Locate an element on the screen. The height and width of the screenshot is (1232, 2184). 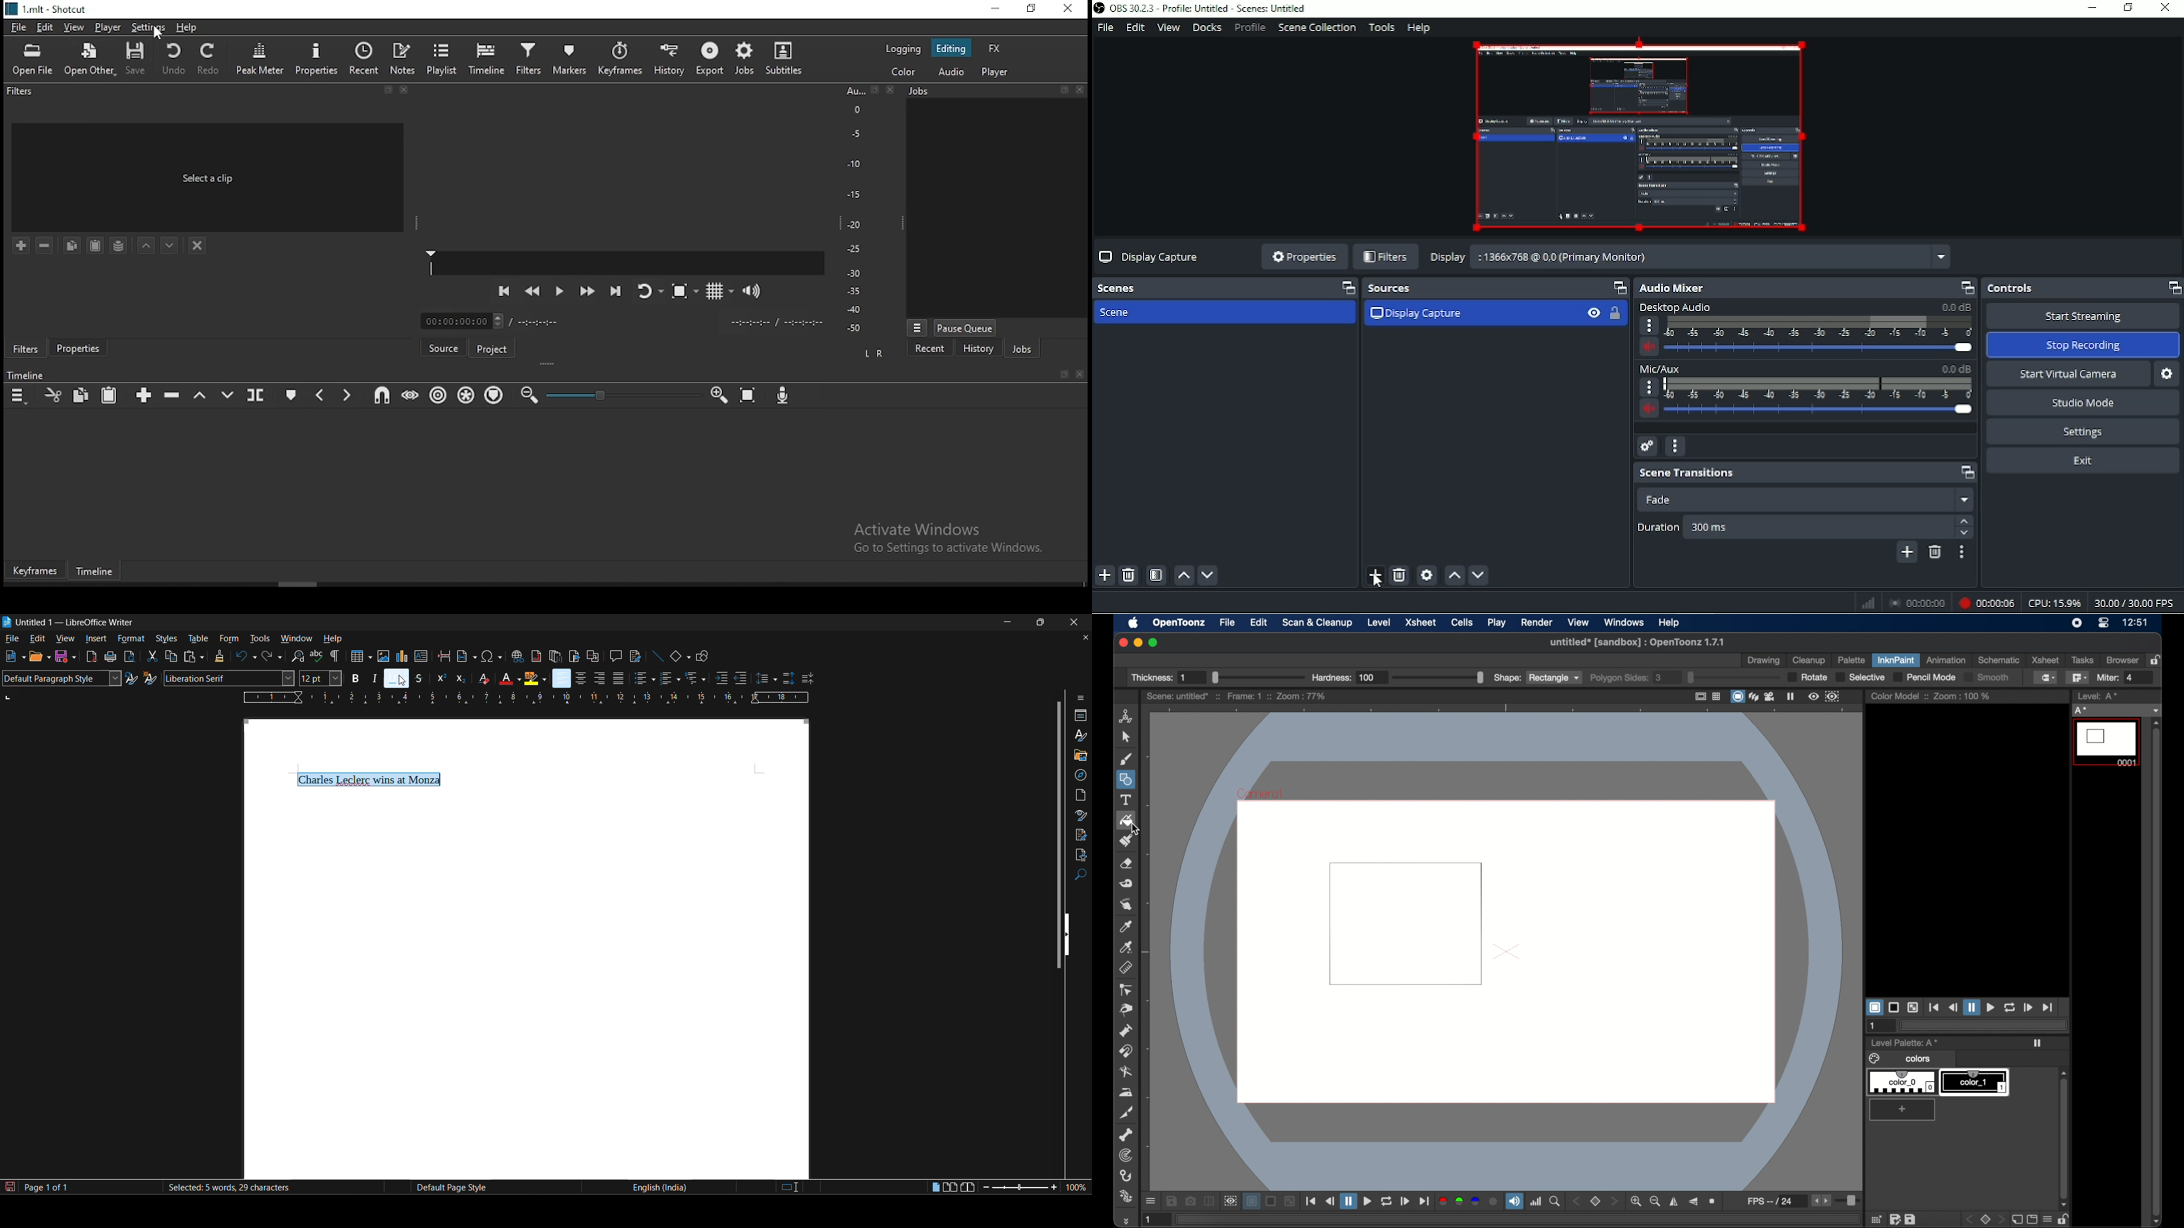
keyframes is located at coordinates (620, 58).